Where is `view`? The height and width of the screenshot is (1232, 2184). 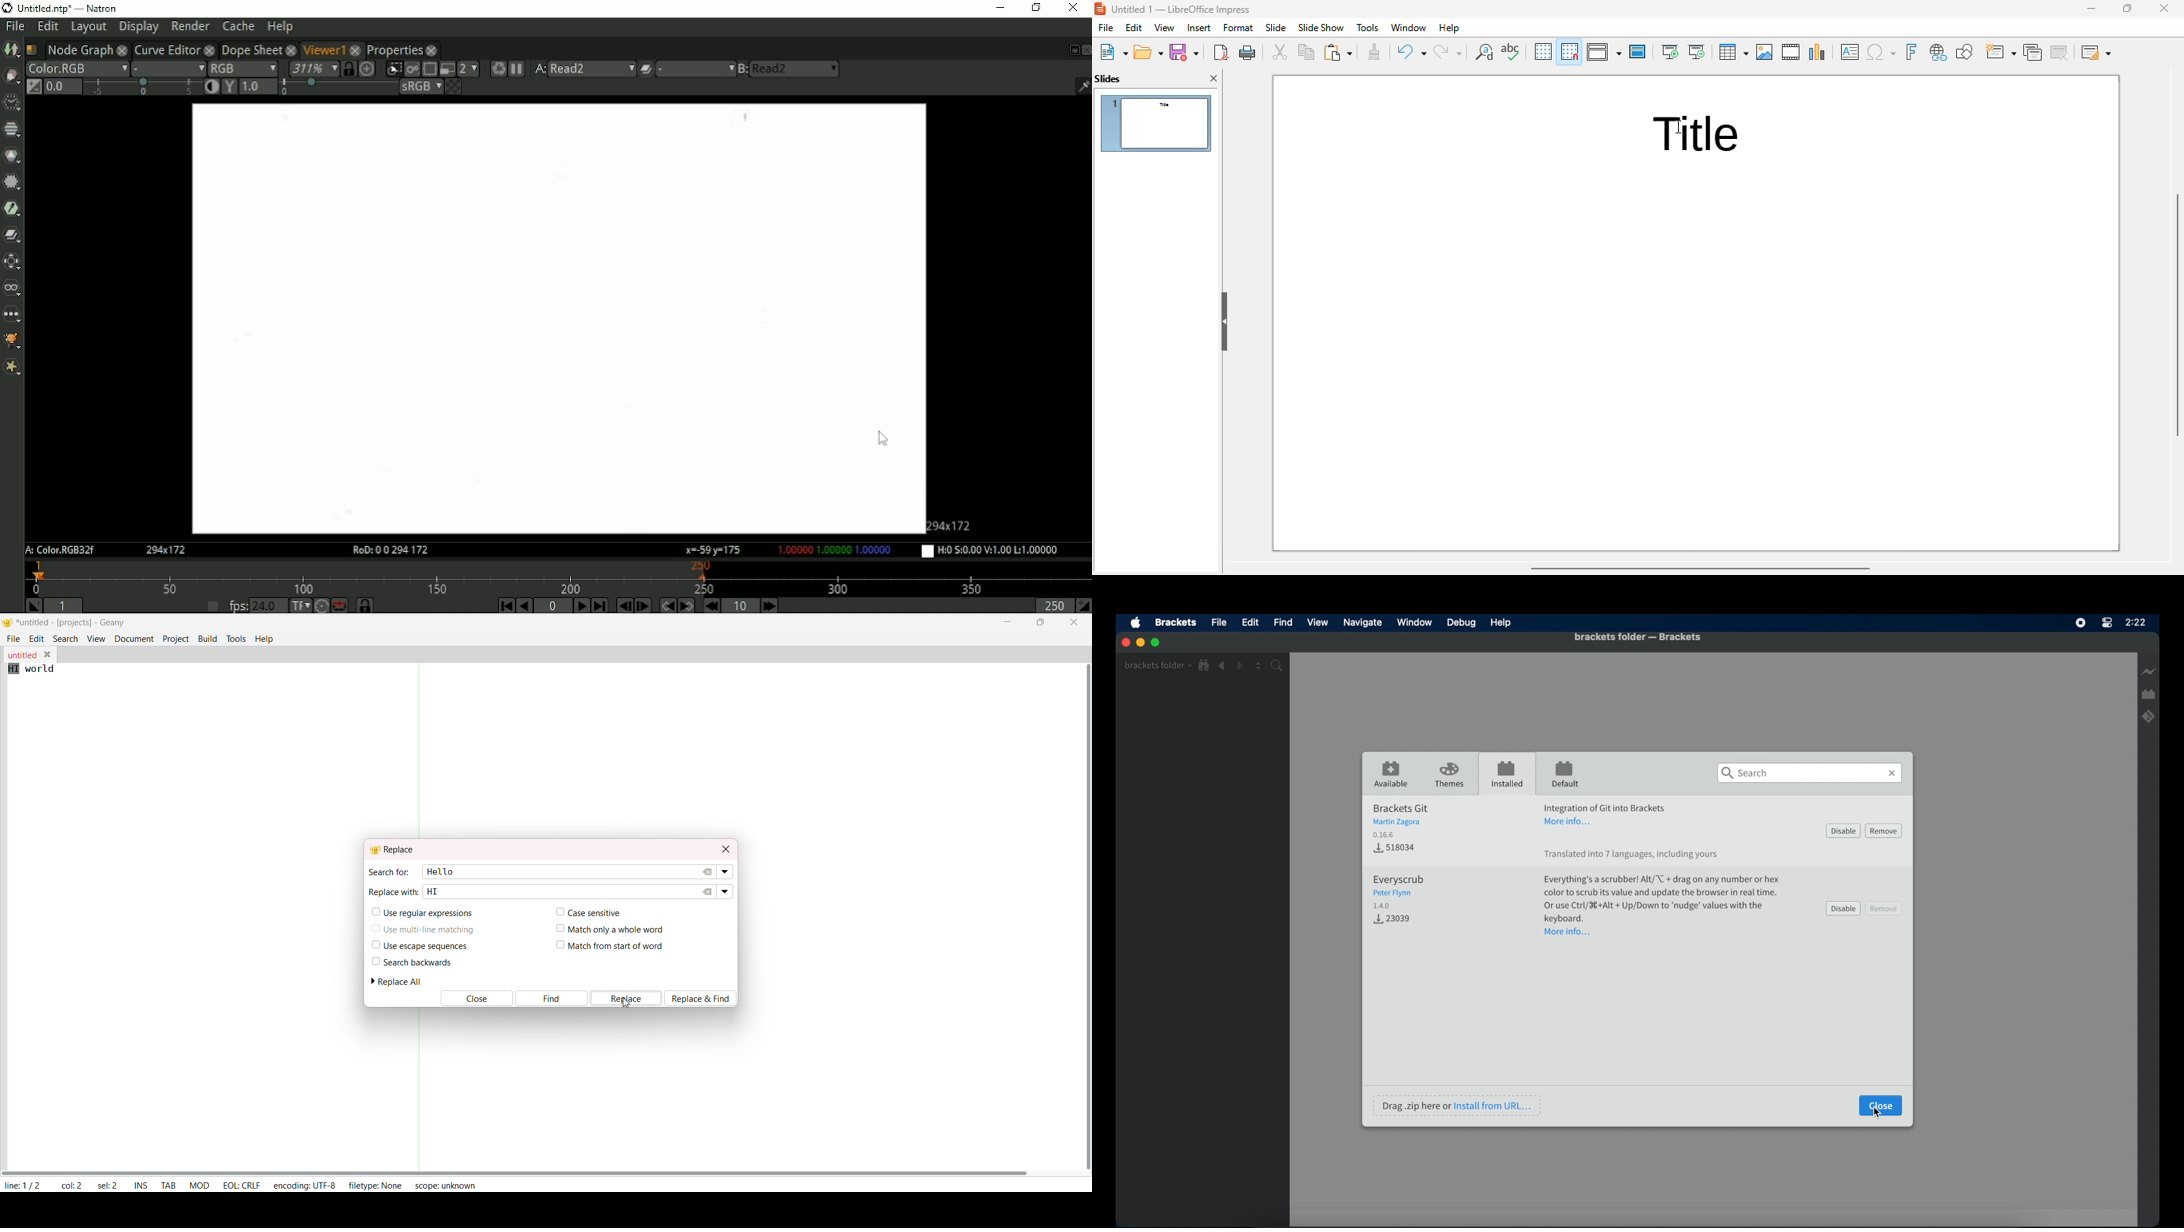 view is located at coordinates (1318, 623).